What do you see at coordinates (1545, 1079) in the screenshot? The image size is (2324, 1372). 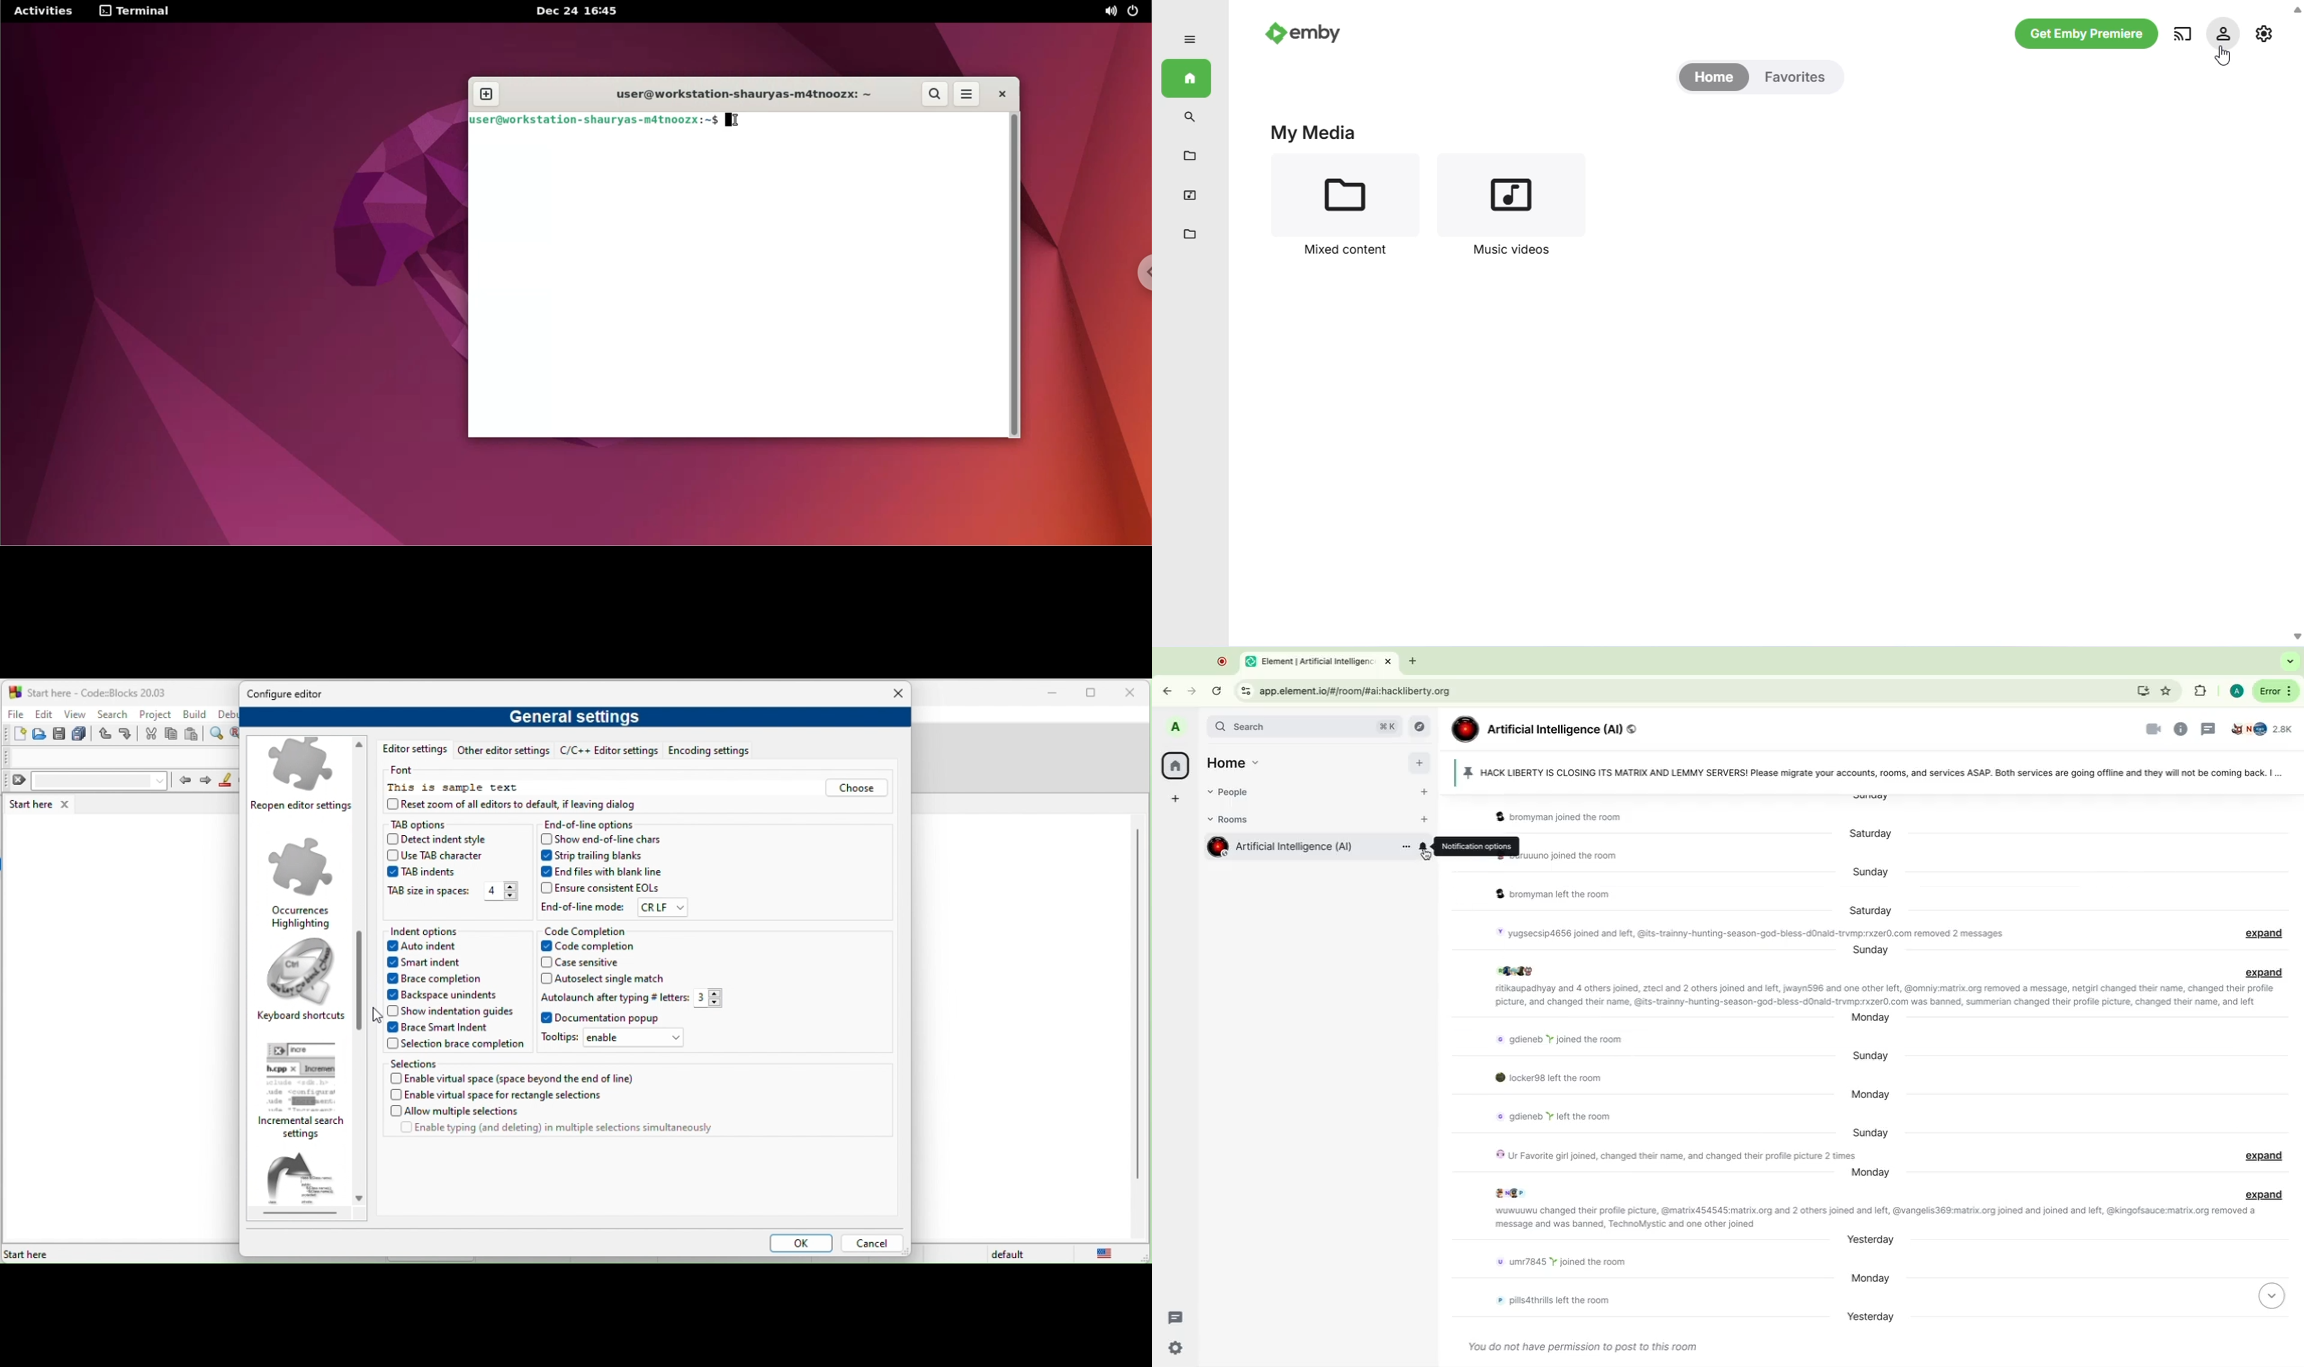 I see `Message` at bounding box center [1545, 1079].